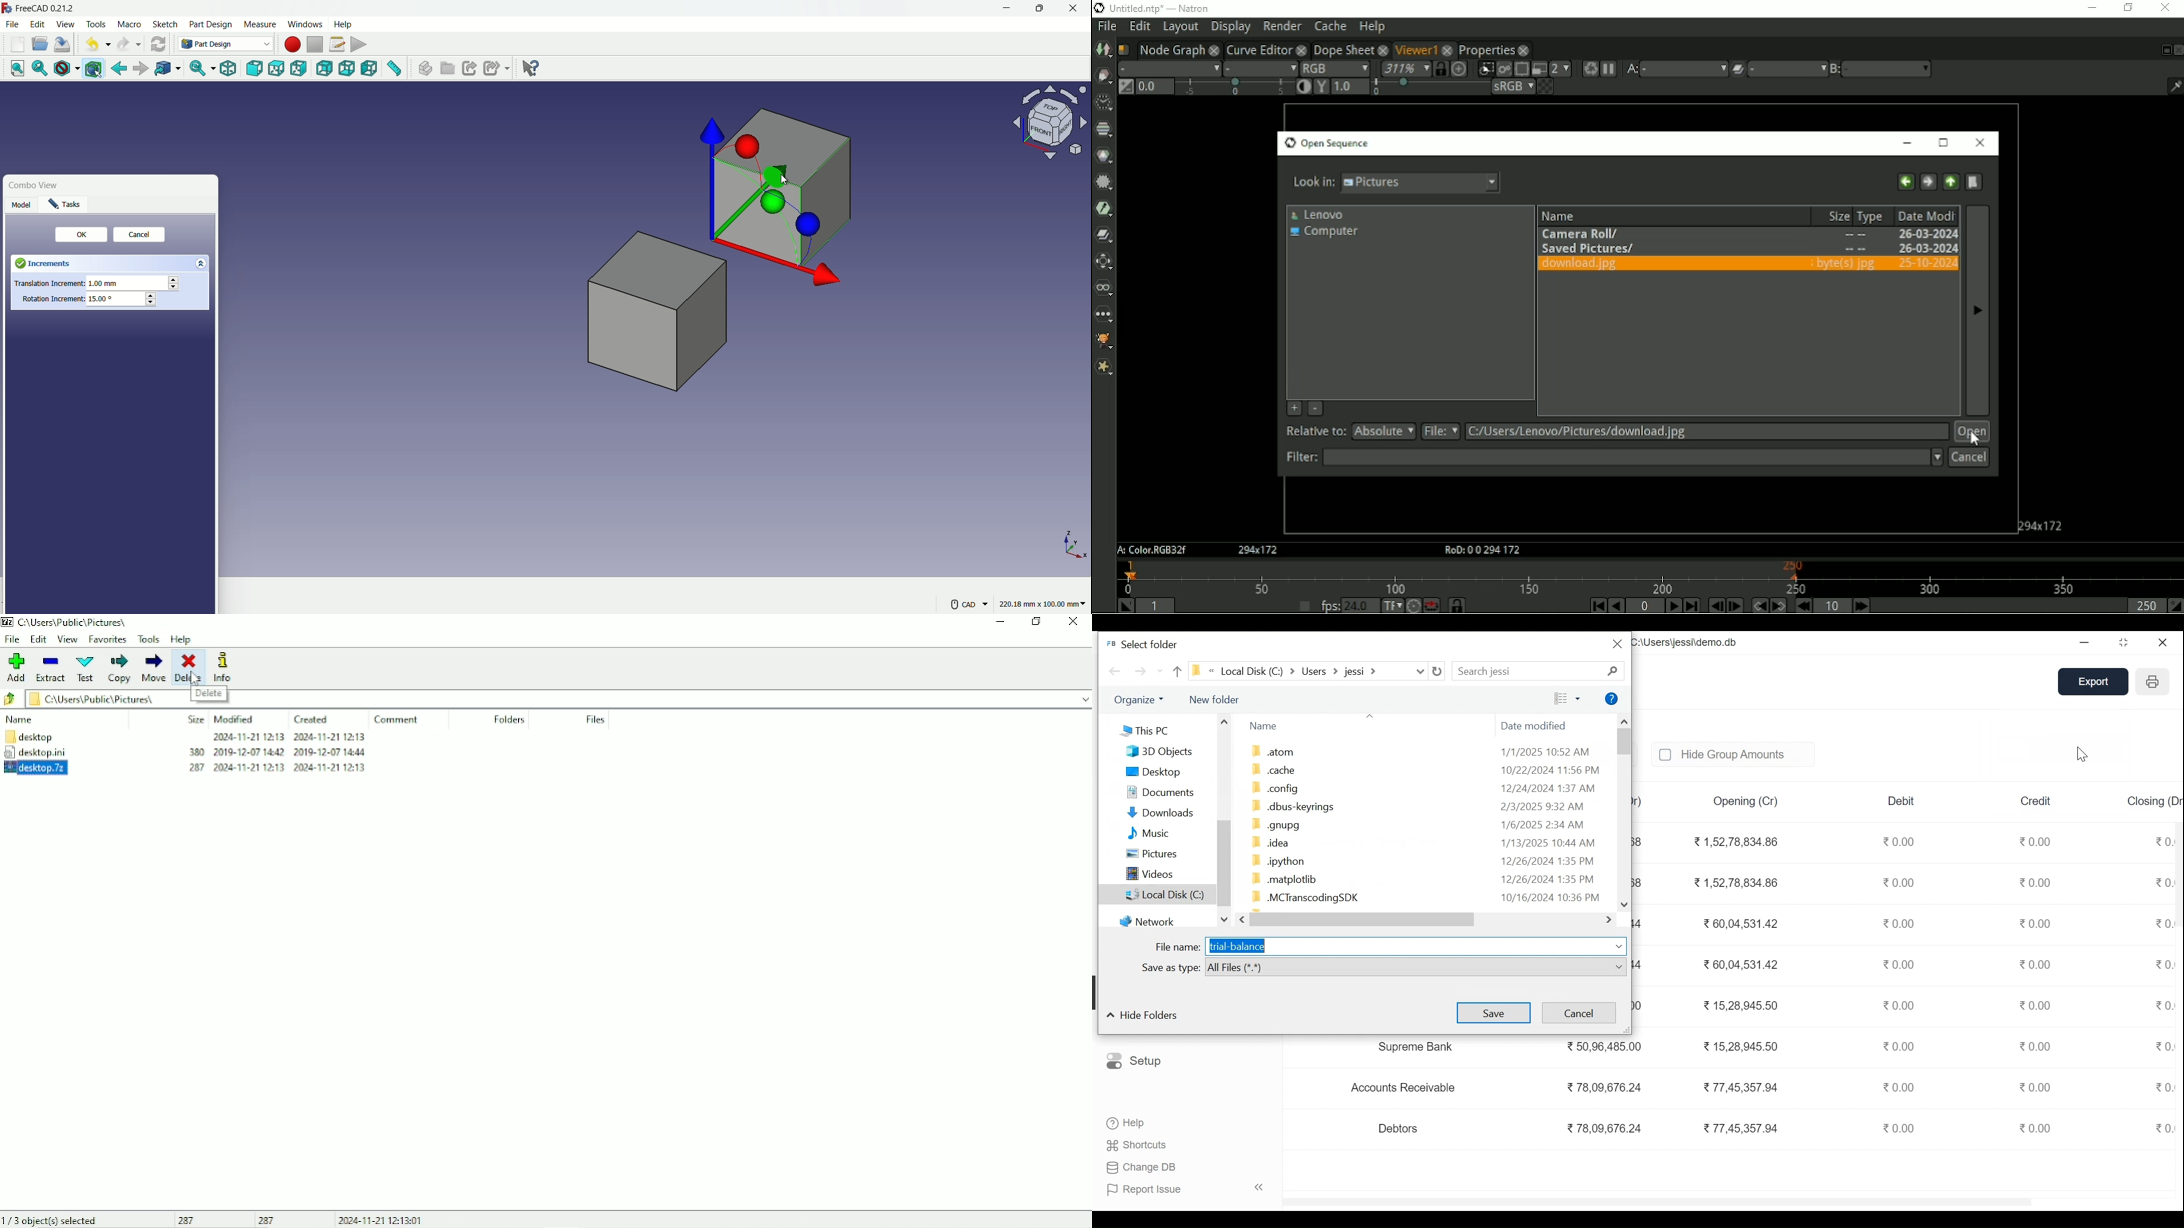  What do you see at coordinates (1150, 872) in the screenshot?
I see `Videos` at bounding box center [1150, 872].